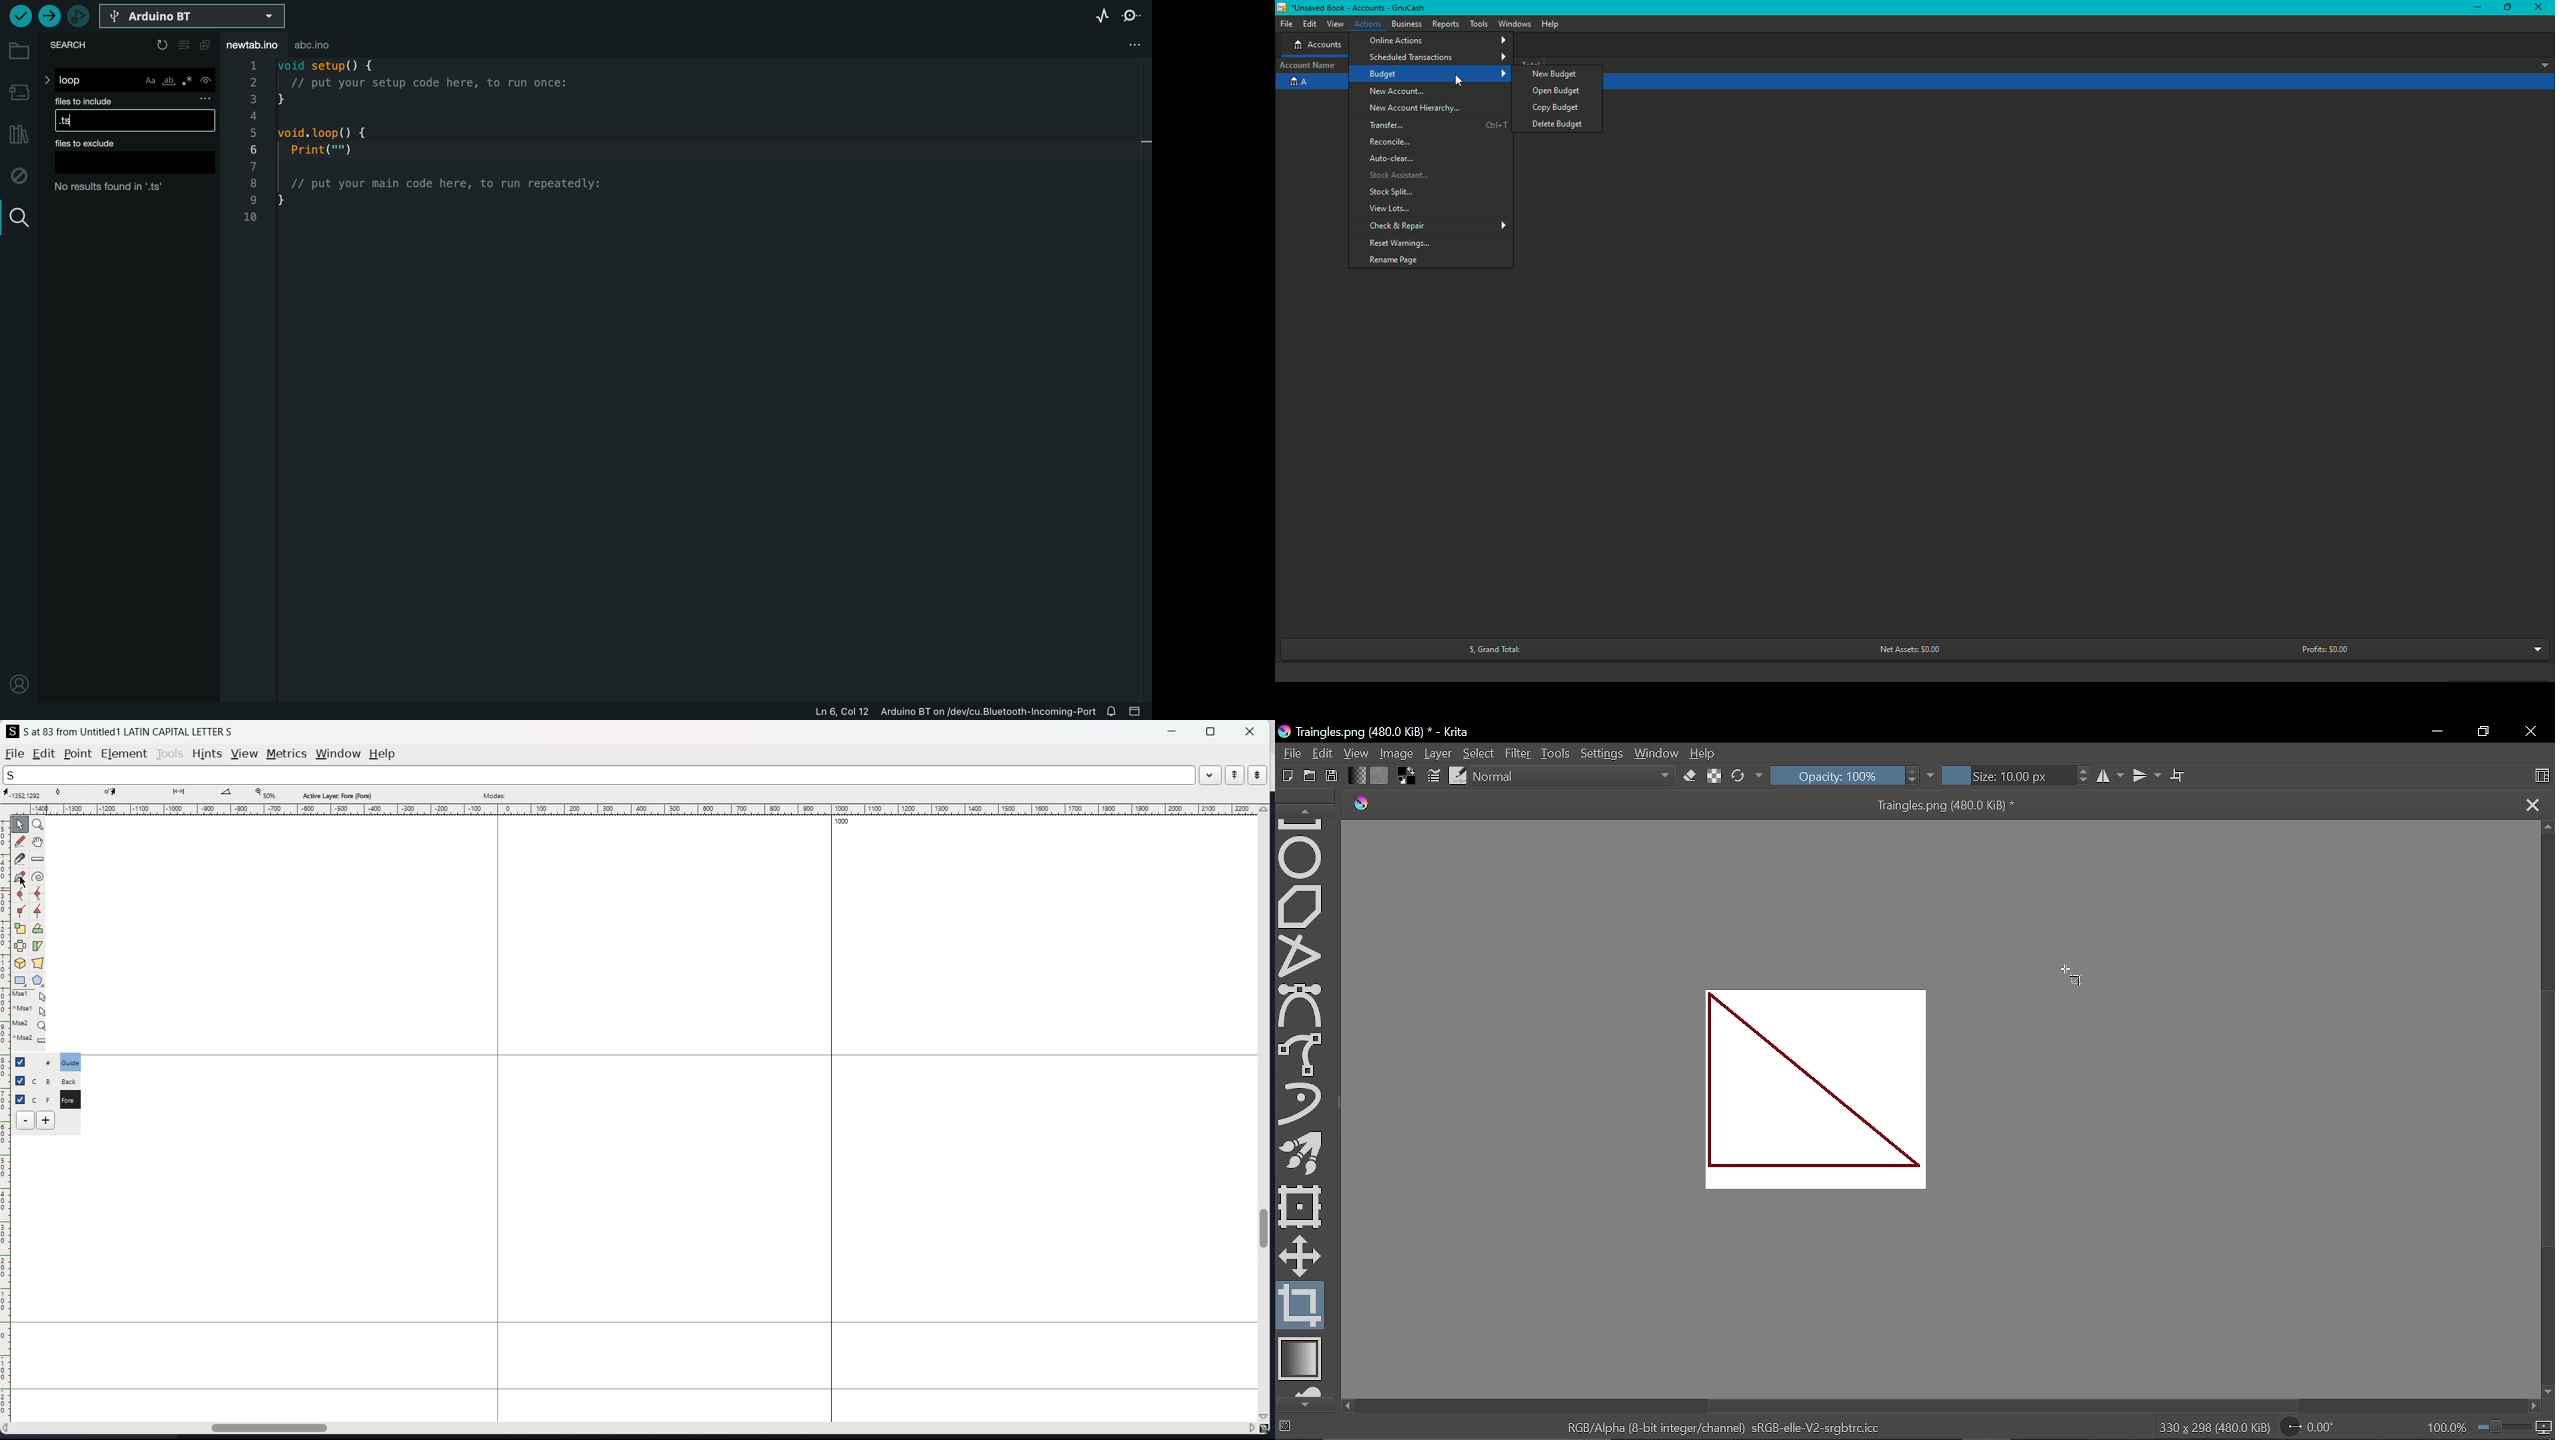 This screenshot has height=1456, width=2576. What do you see at coordinates (21, 981) in the screenshot?
I see `rectangle and ellipse` at bounding box center [21, 981].